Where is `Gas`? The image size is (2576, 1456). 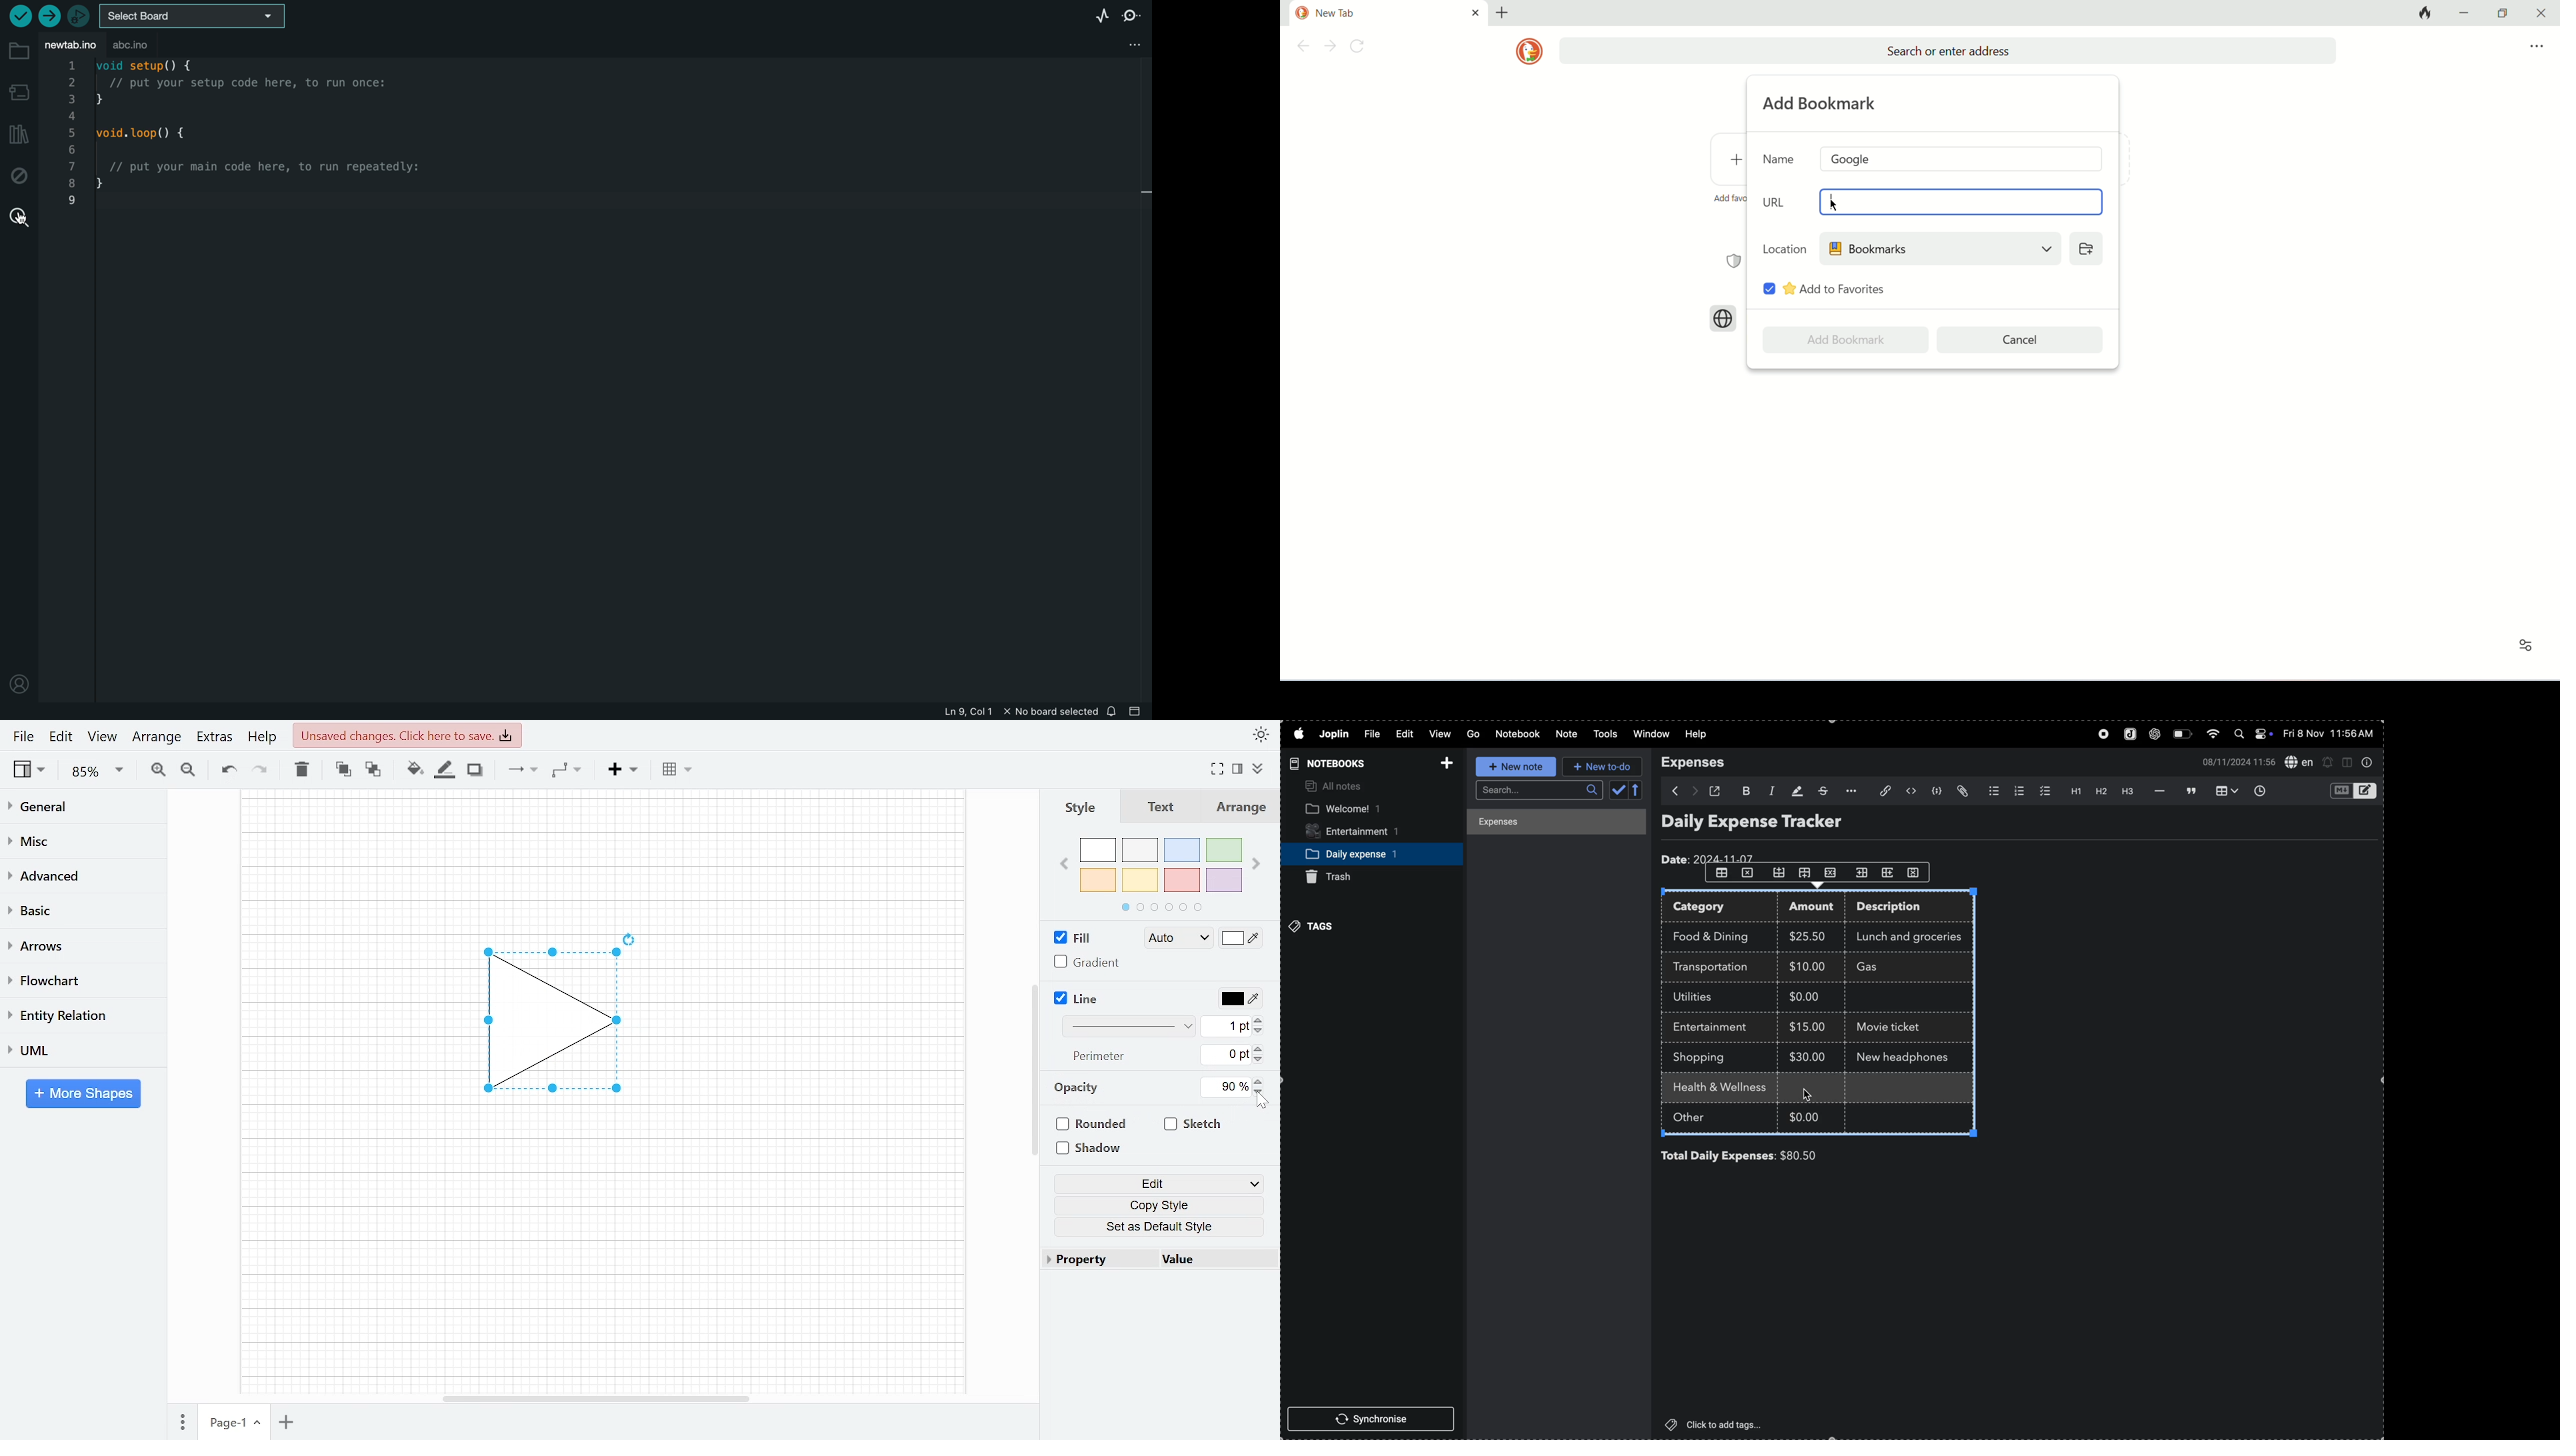 Gas is located at coordinates (1884, 968).